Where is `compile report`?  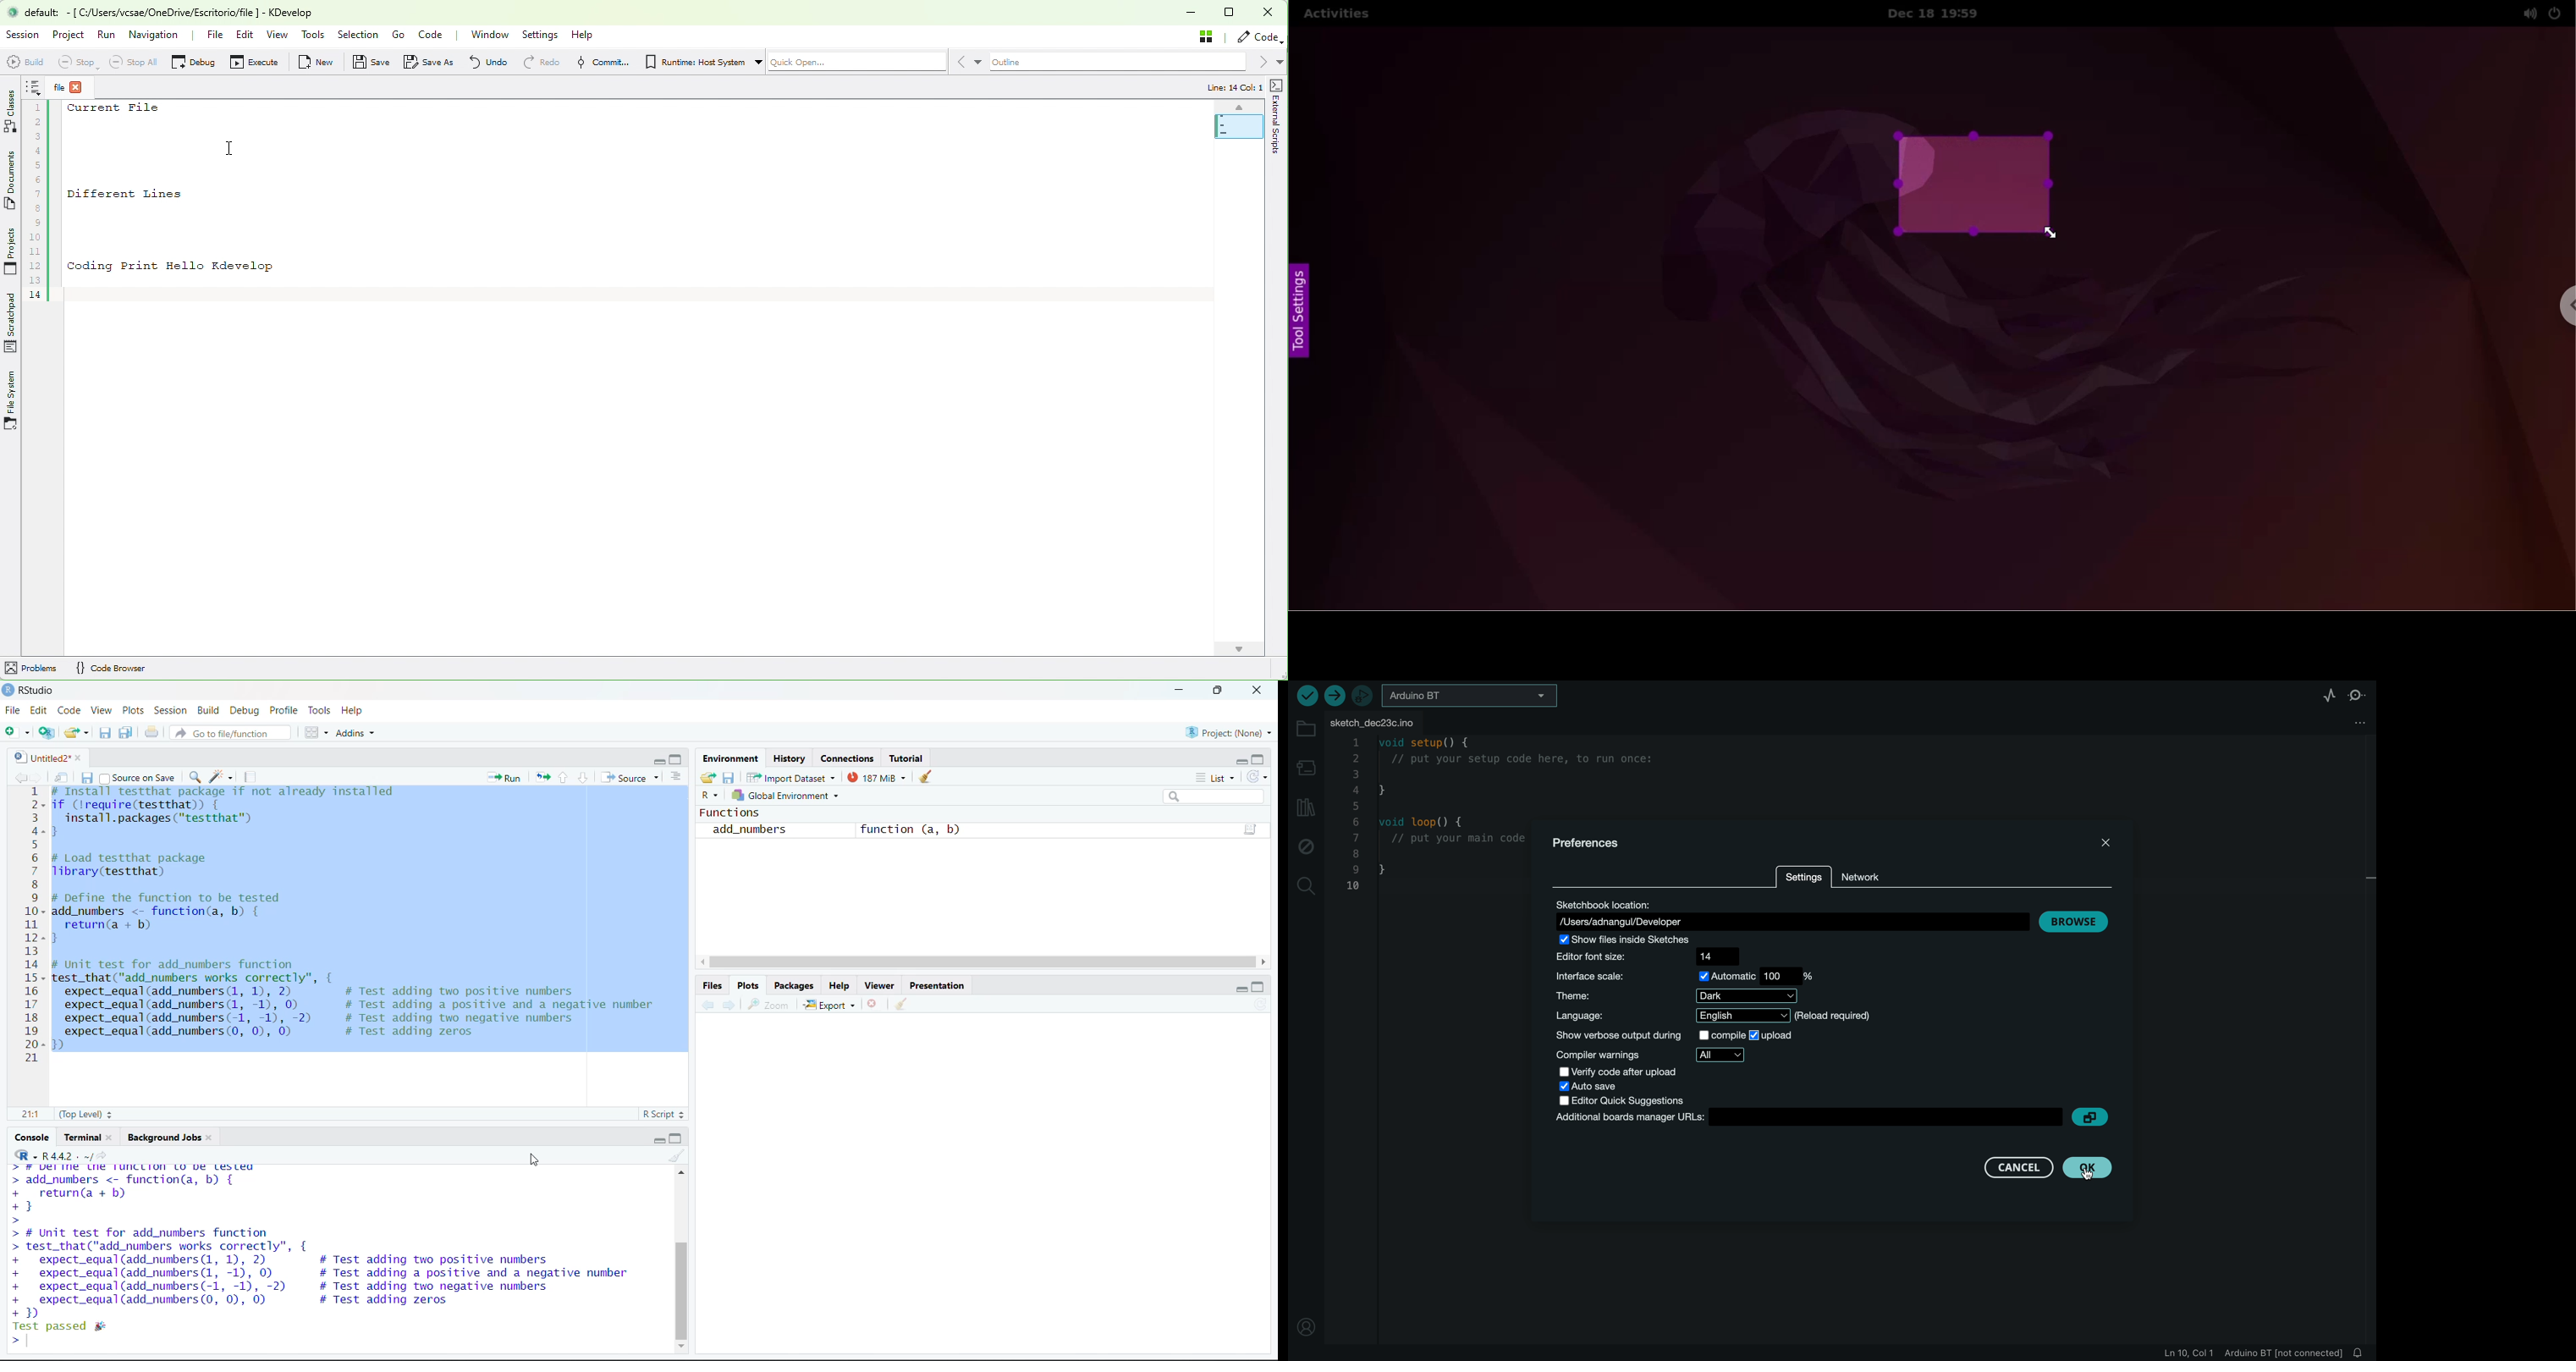
compile report is located at coordinates (248, 777).